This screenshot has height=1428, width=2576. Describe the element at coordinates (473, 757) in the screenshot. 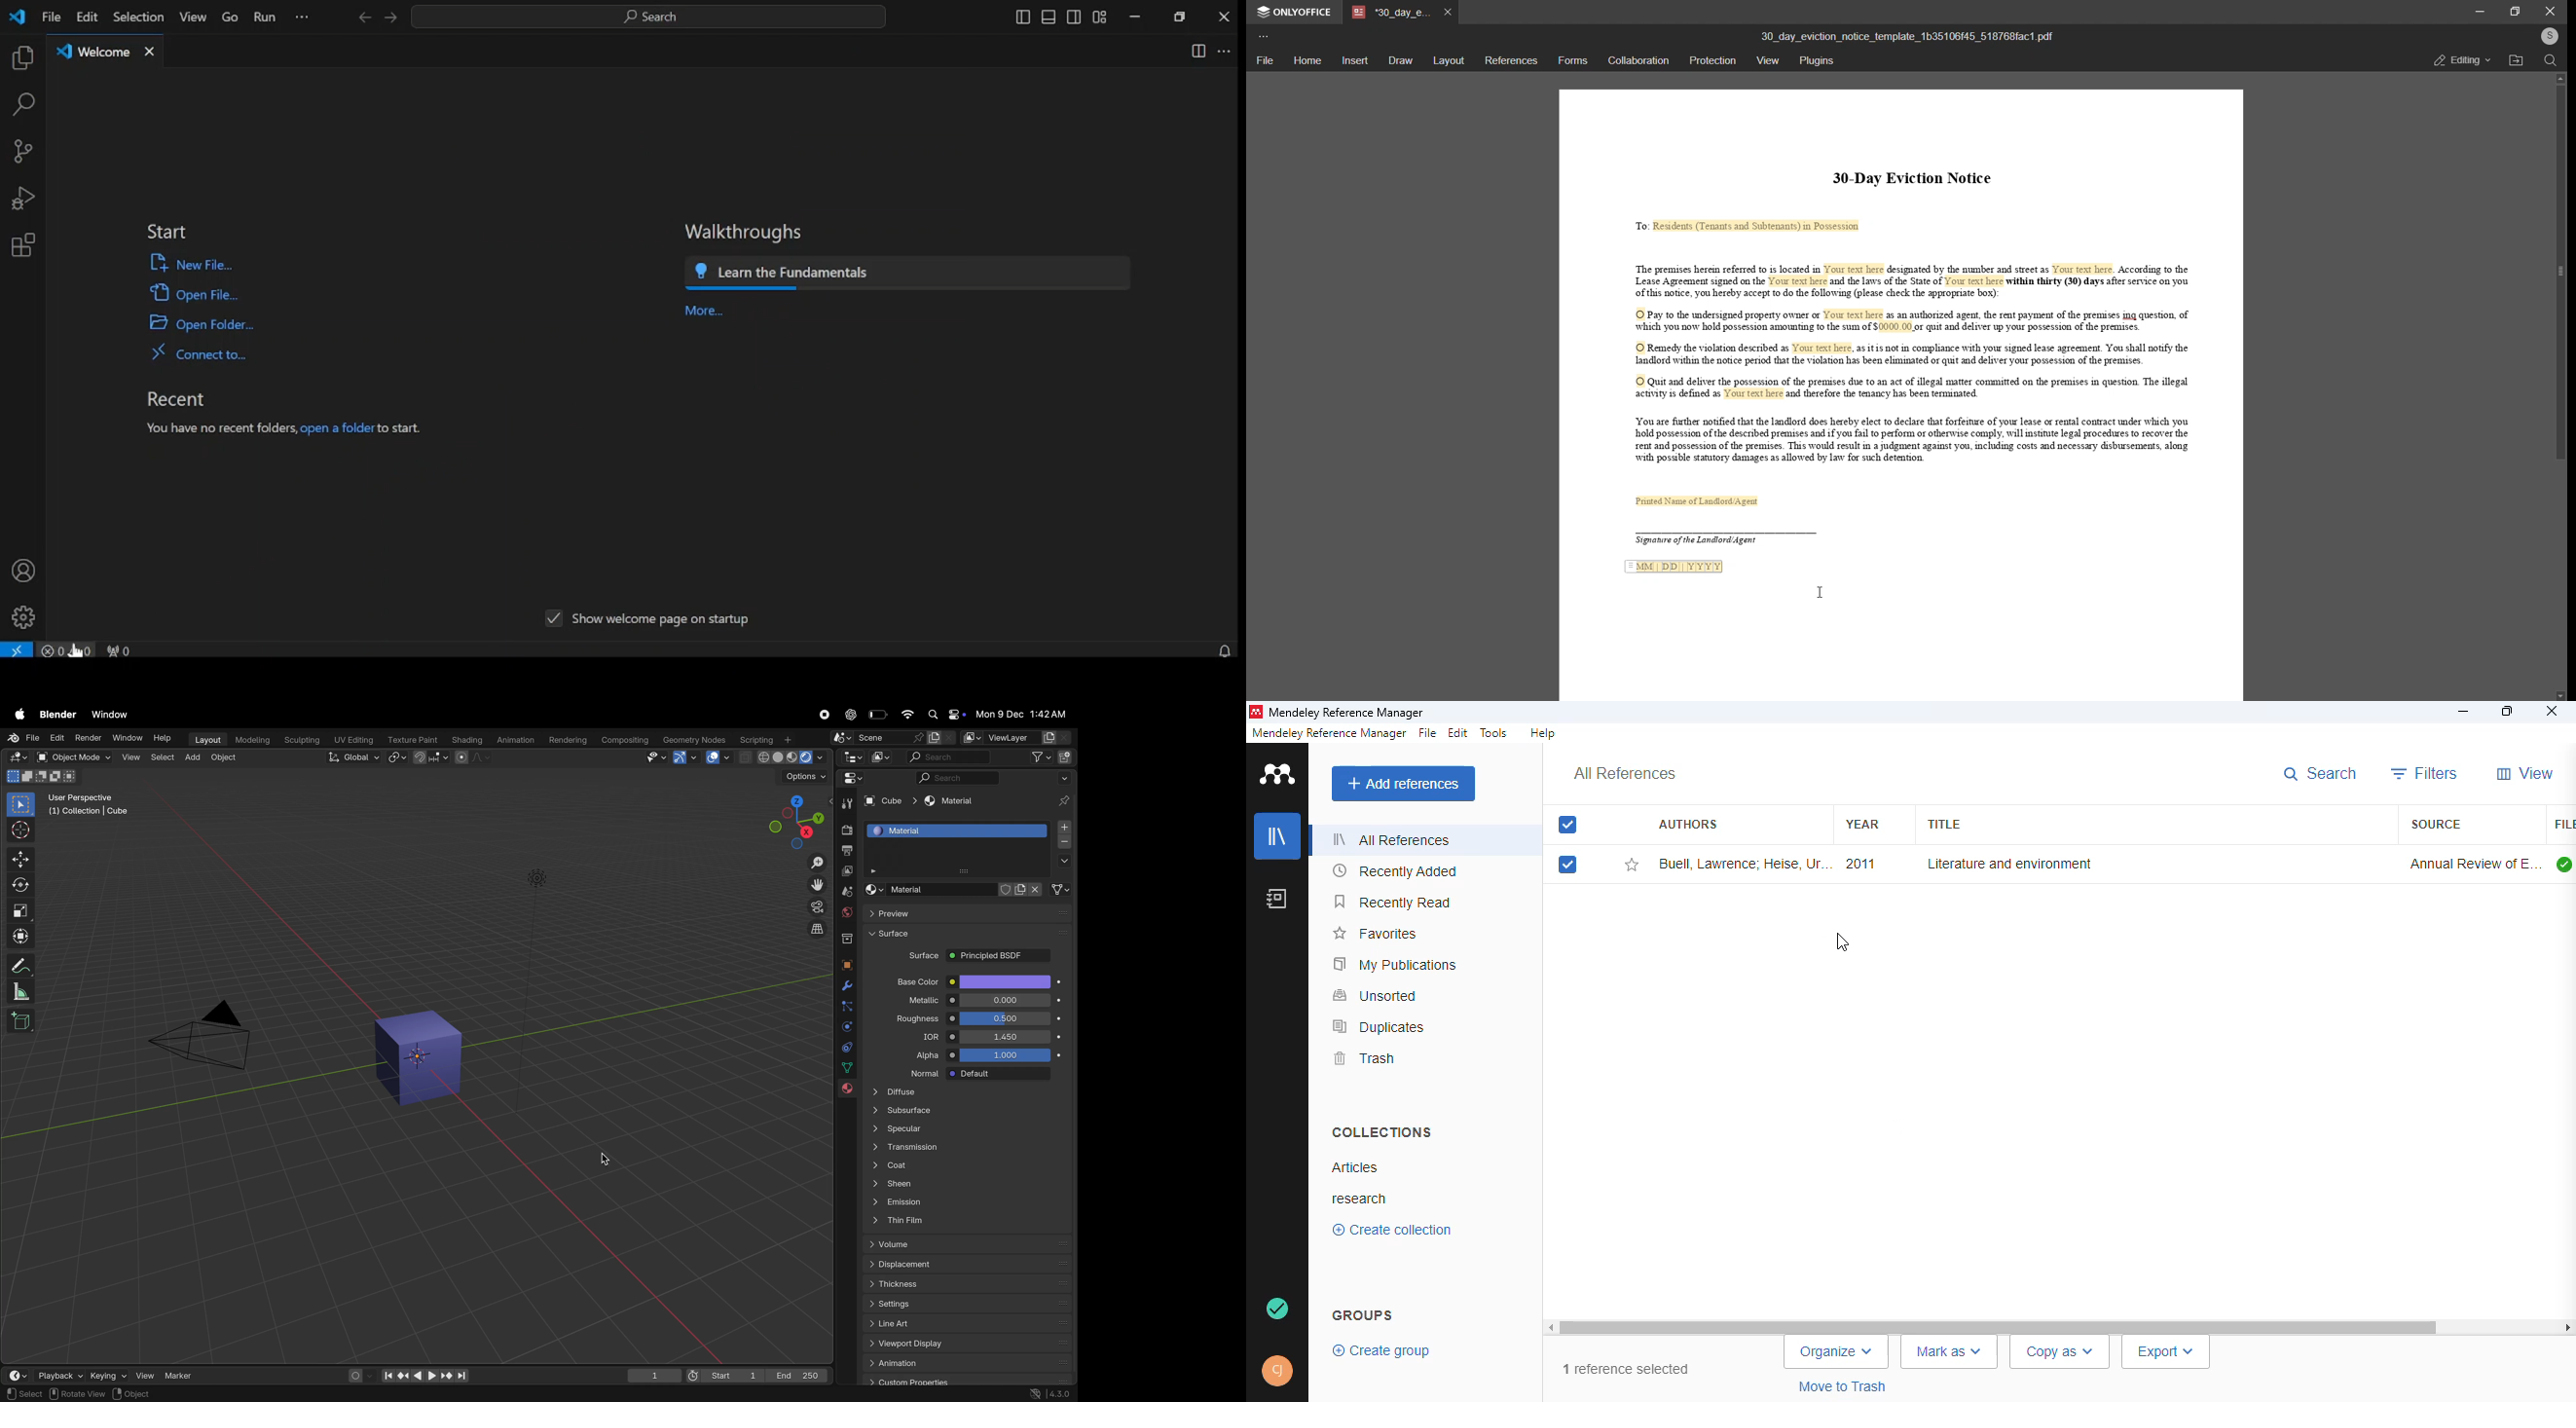

I see `proportional editing objects` at that location.